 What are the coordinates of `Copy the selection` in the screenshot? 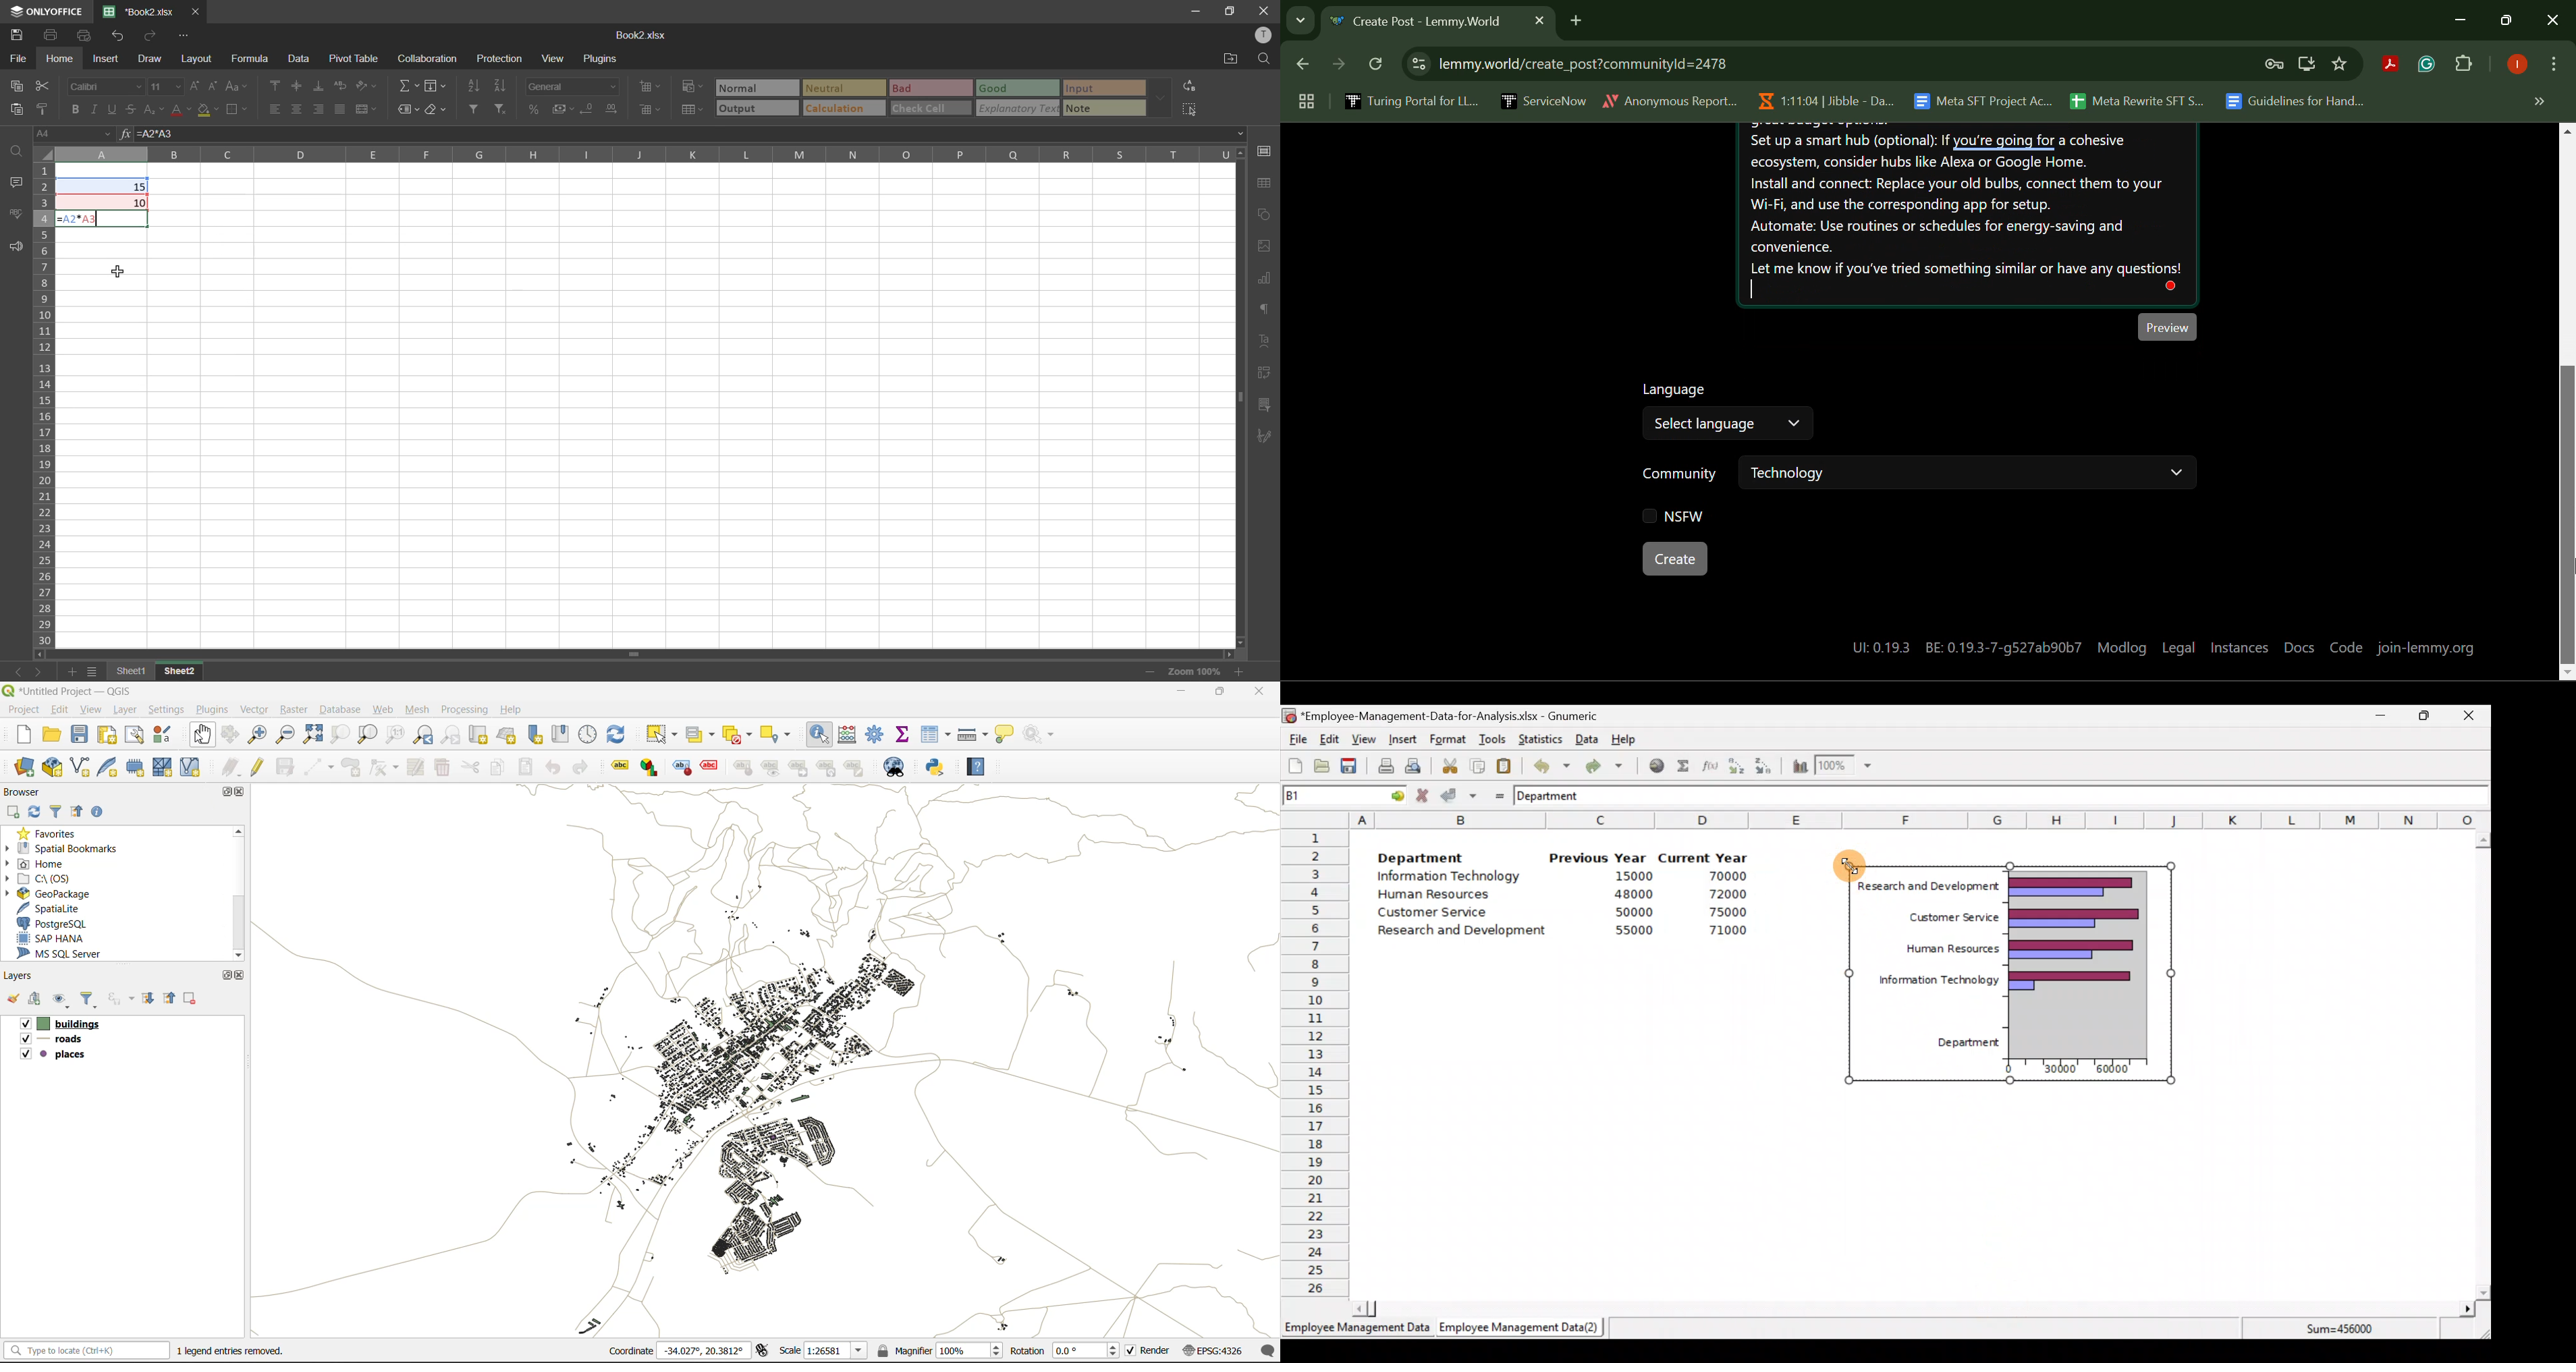 It's located at (1477, 764).